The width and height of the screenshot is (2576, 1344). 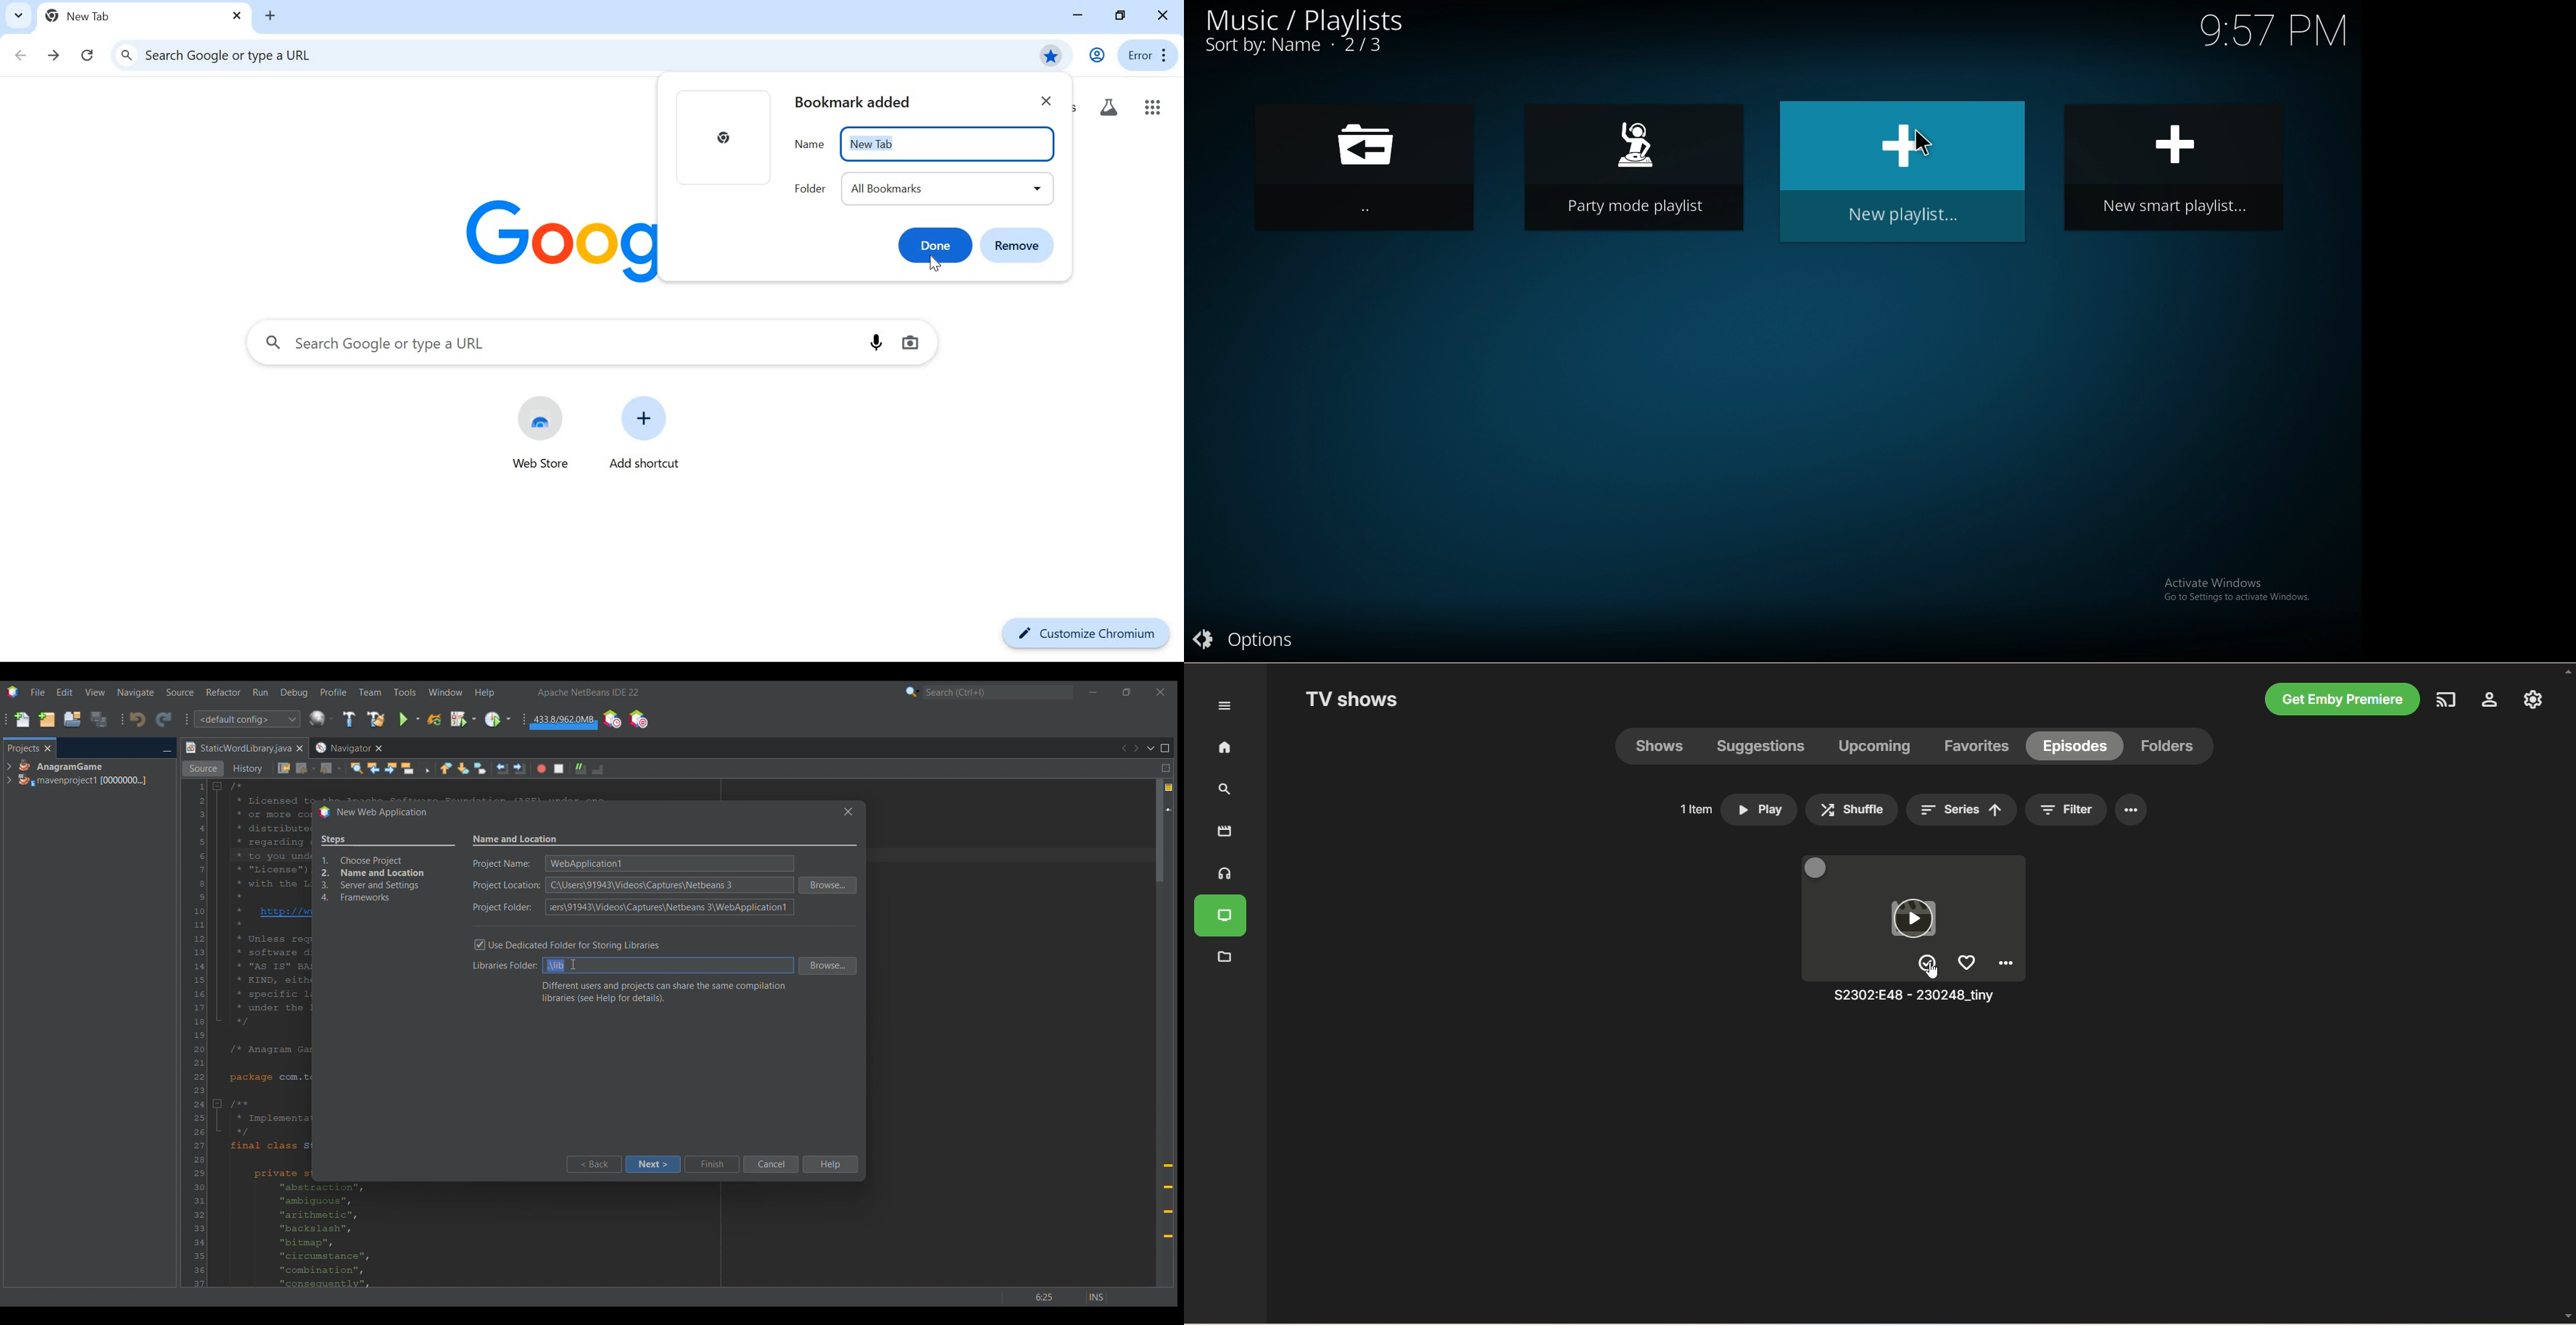 I want to click on Close tab, so click(x=48, y=748).